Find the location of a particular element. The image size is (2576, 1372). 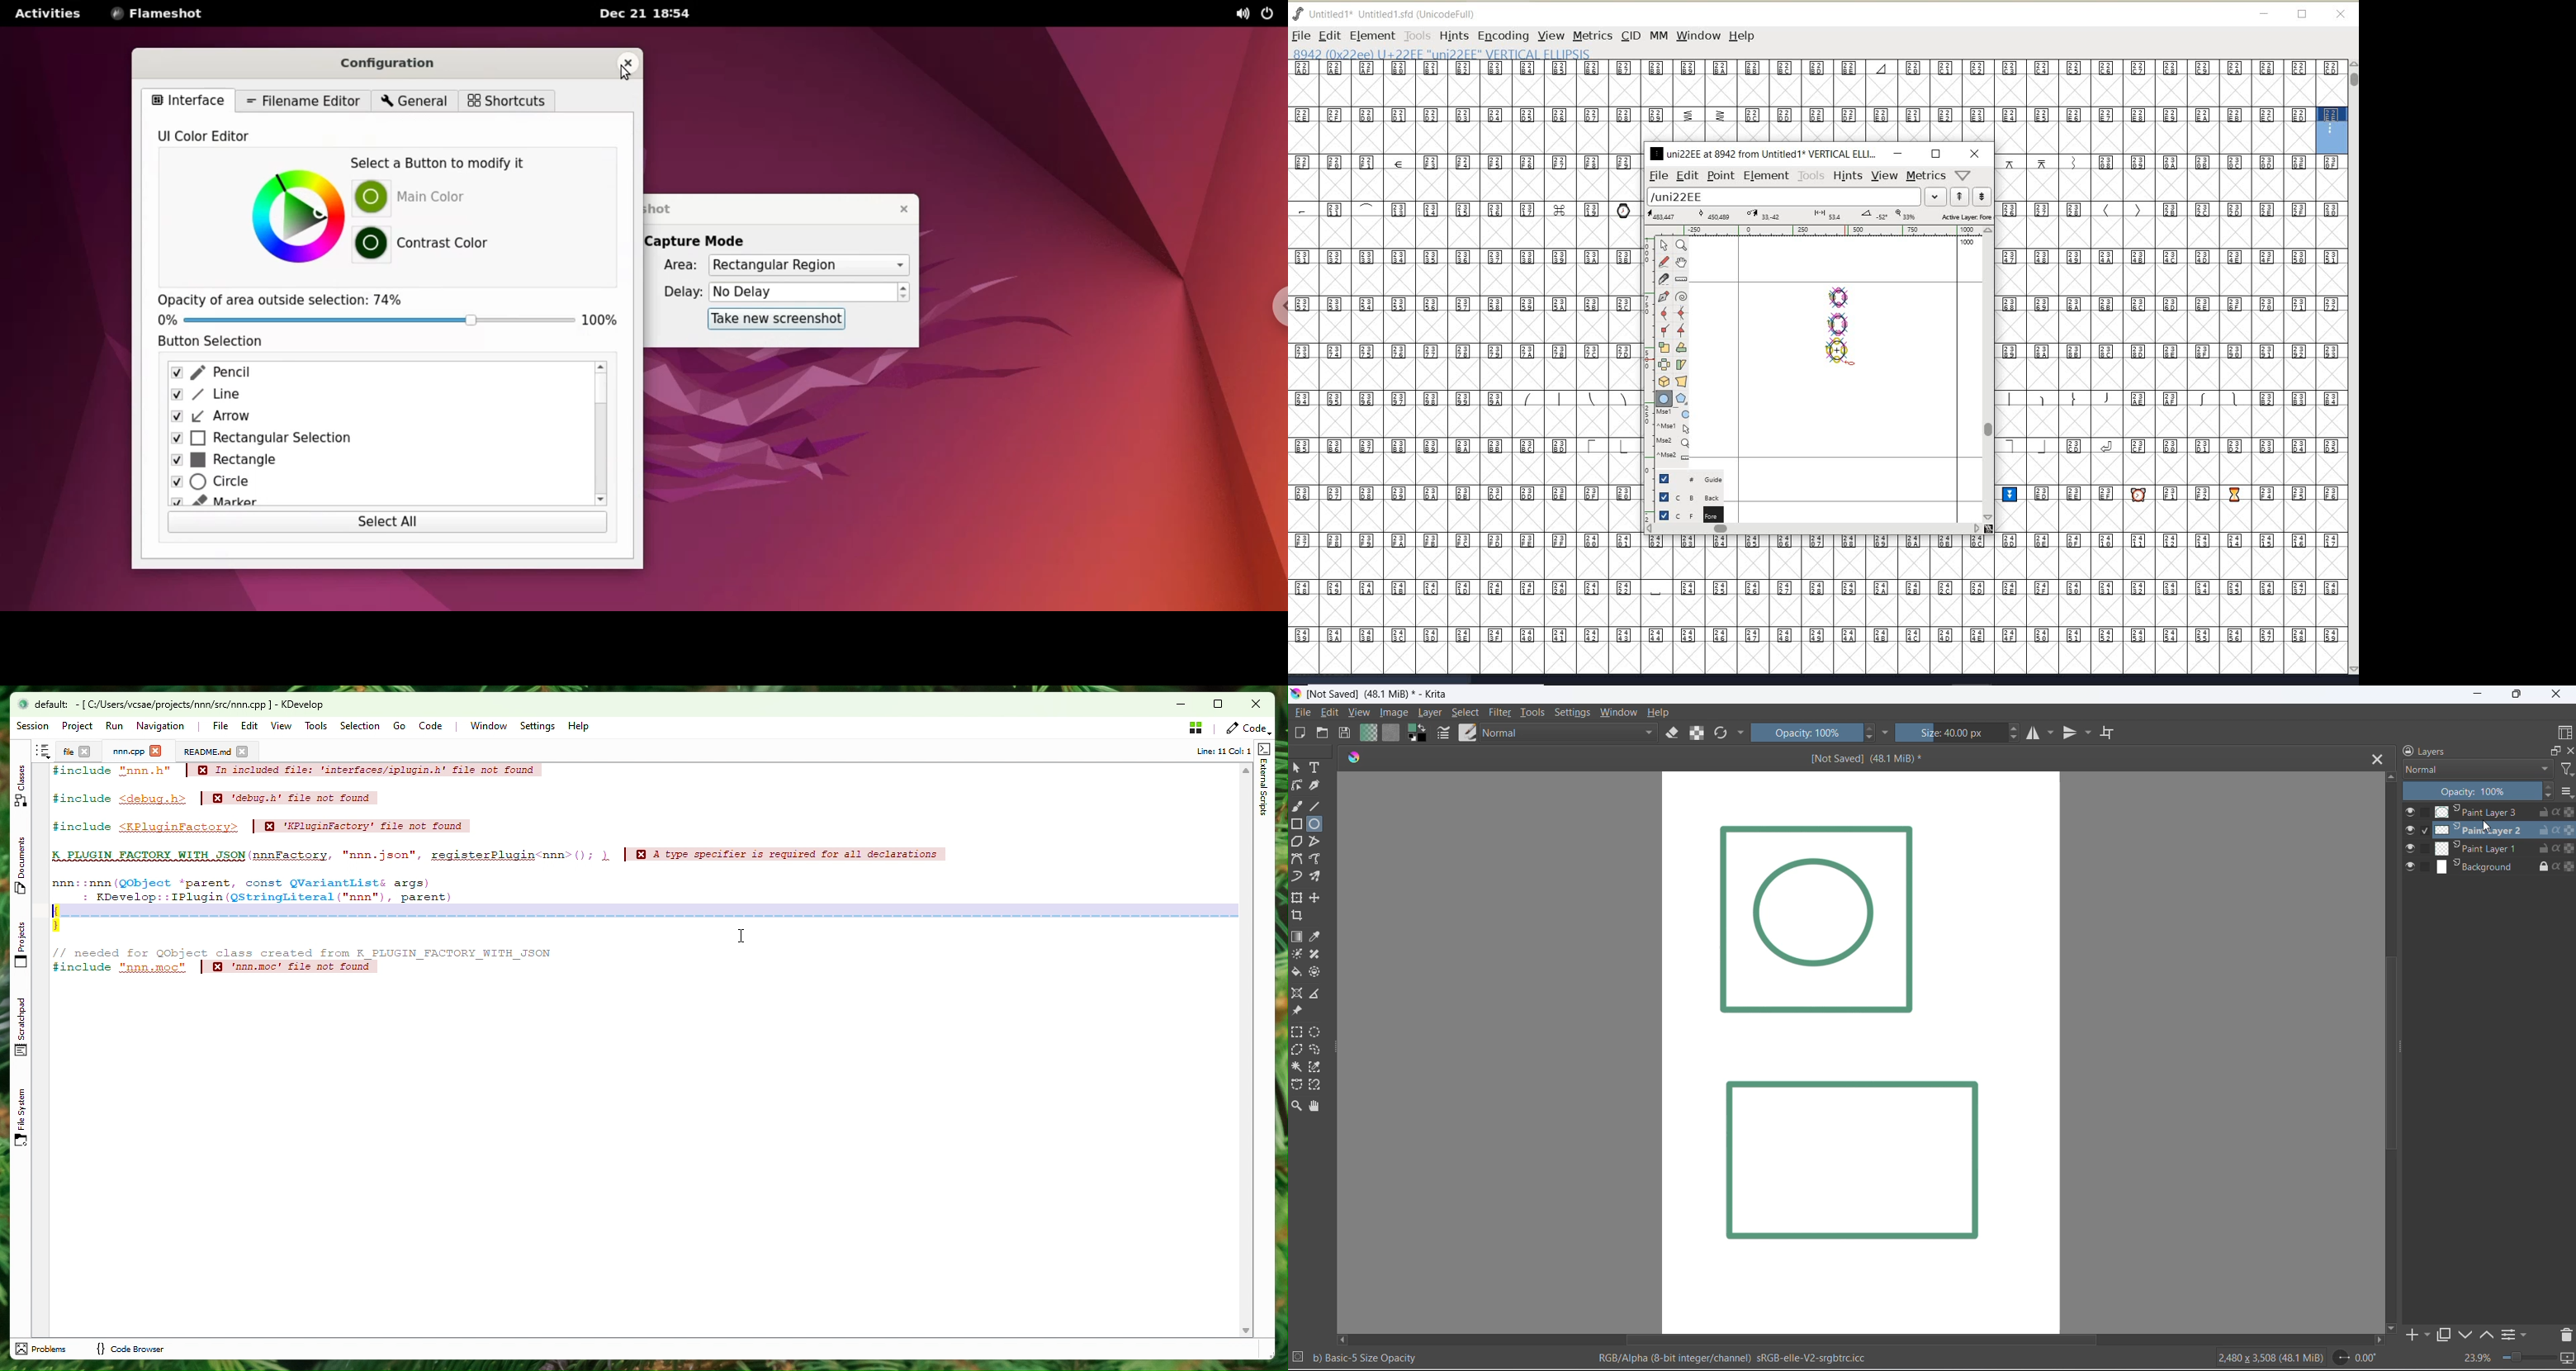

filter is located at coordinates (2568, 769).